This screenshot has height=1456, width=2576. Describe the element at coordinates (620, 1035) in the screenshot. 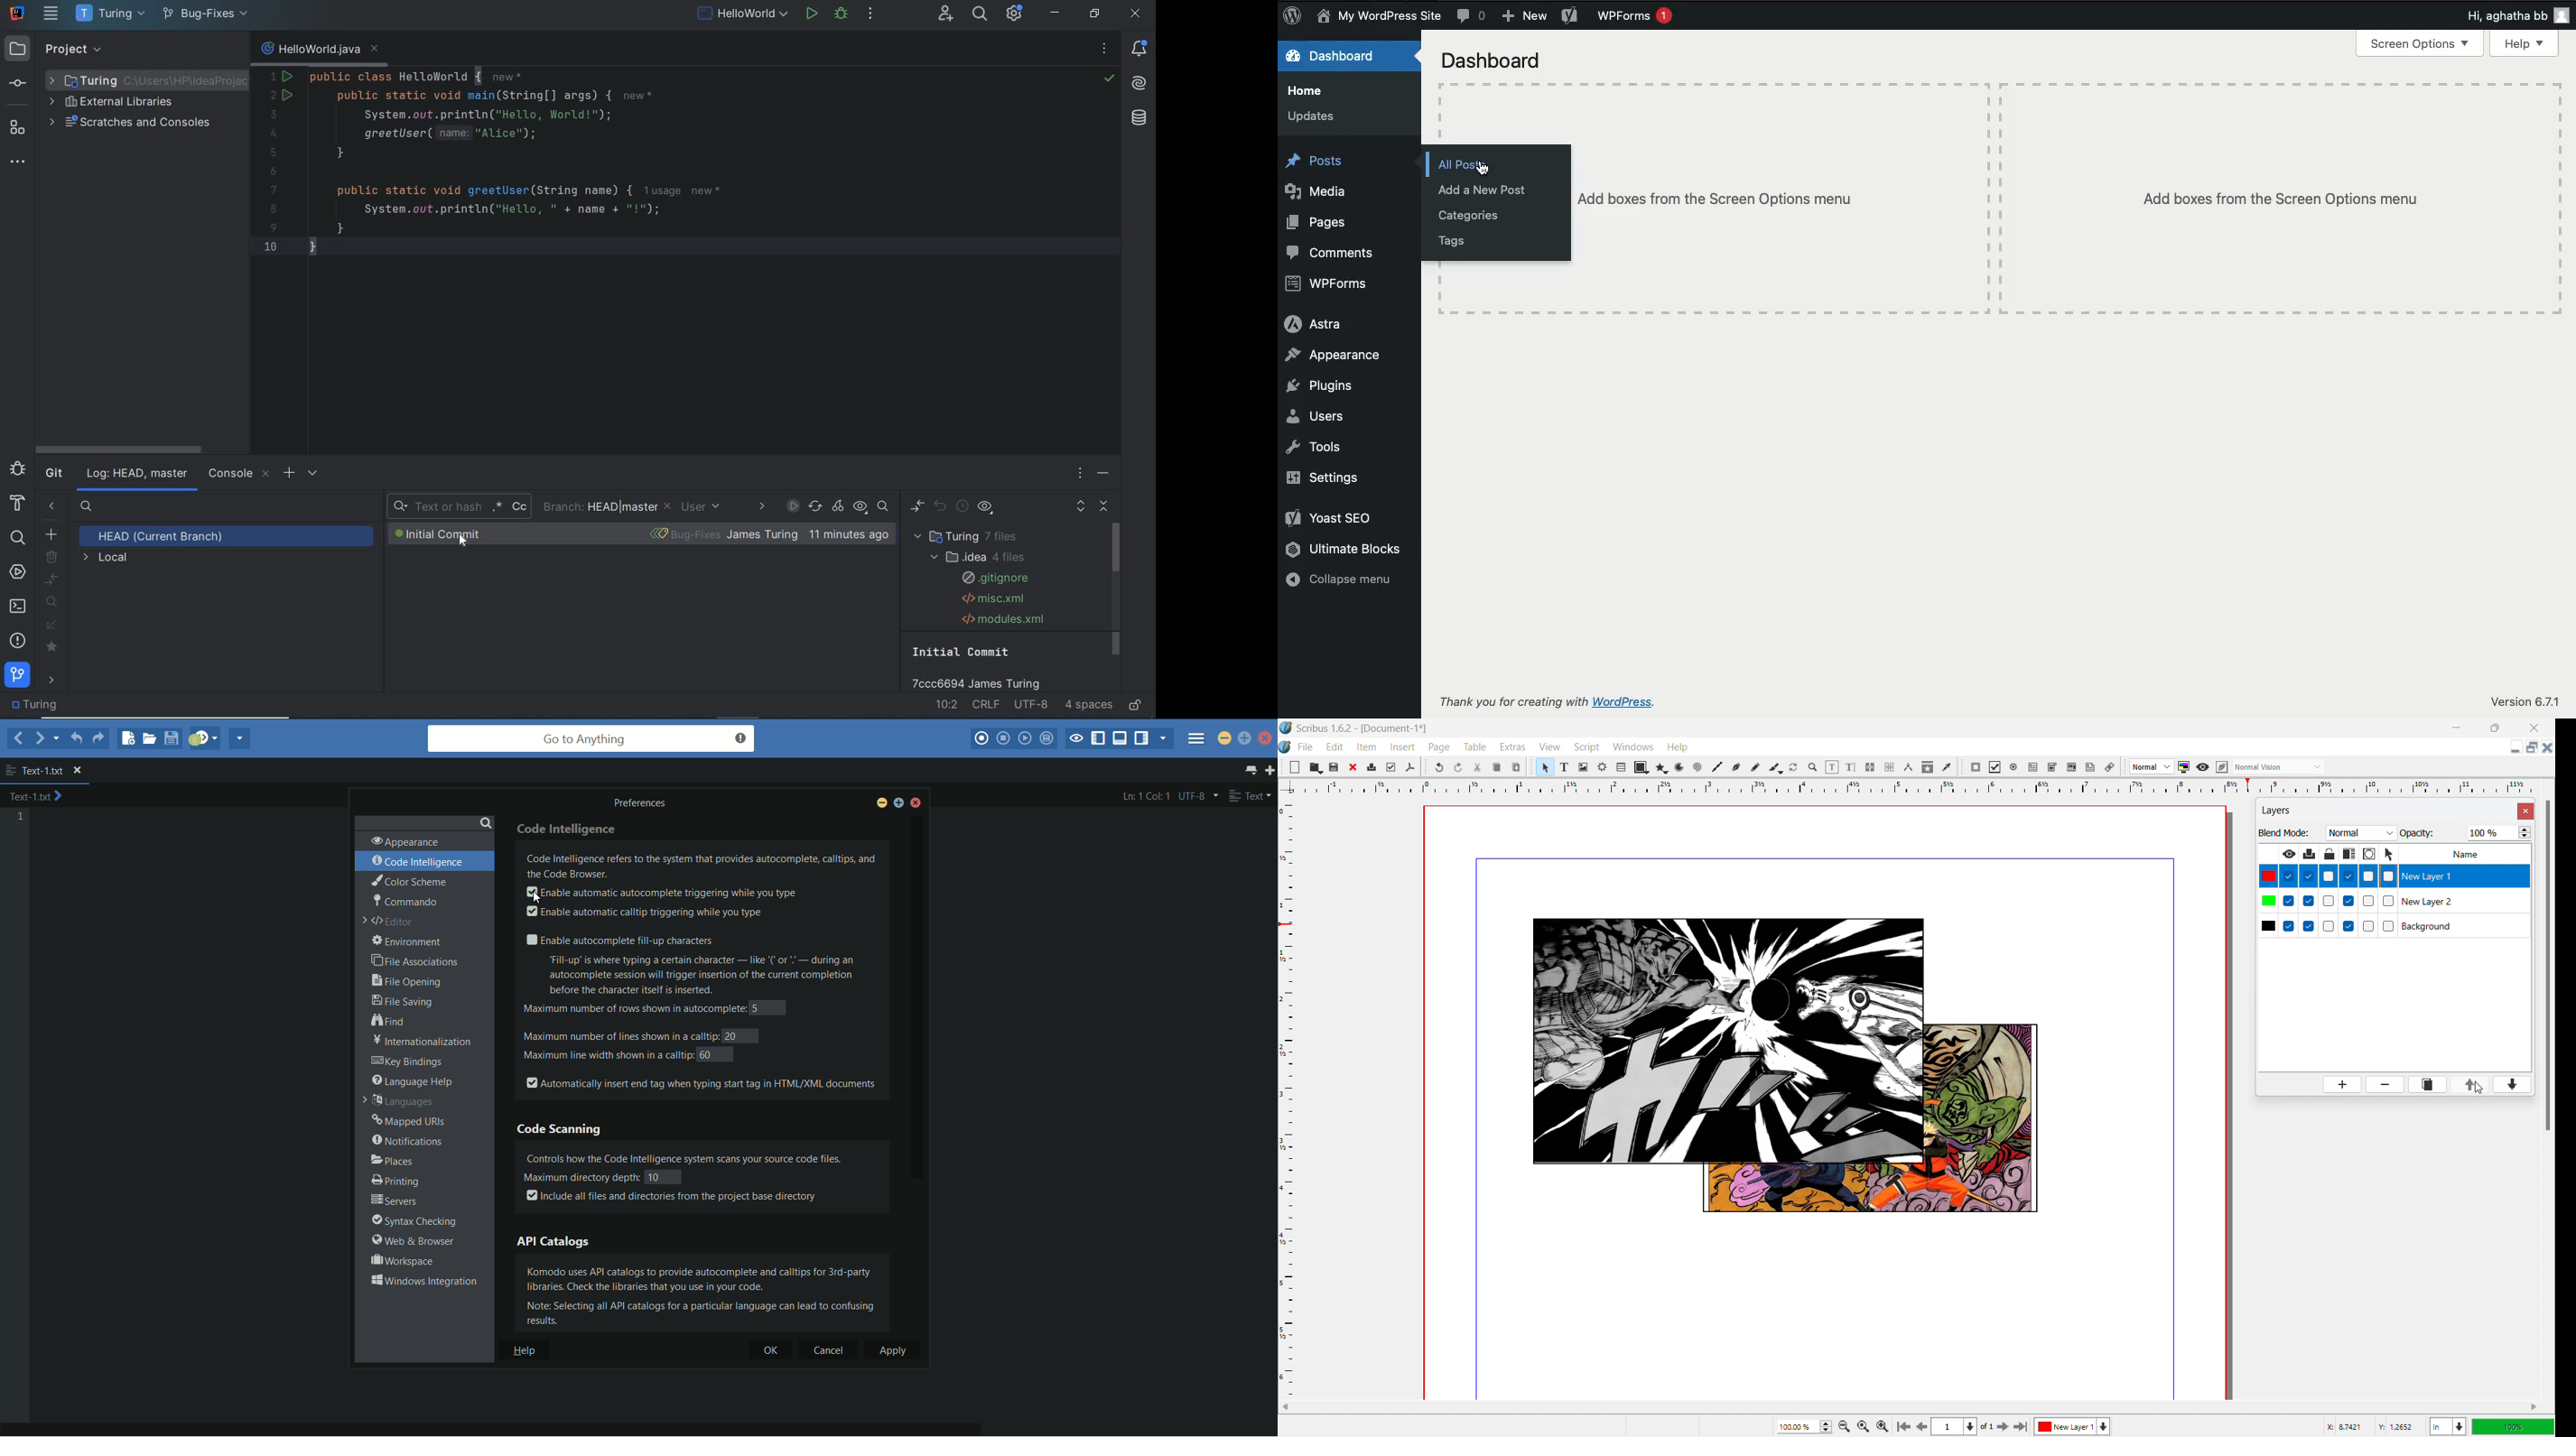

I see `maximum number of lines shown in a calltip:` at that location.